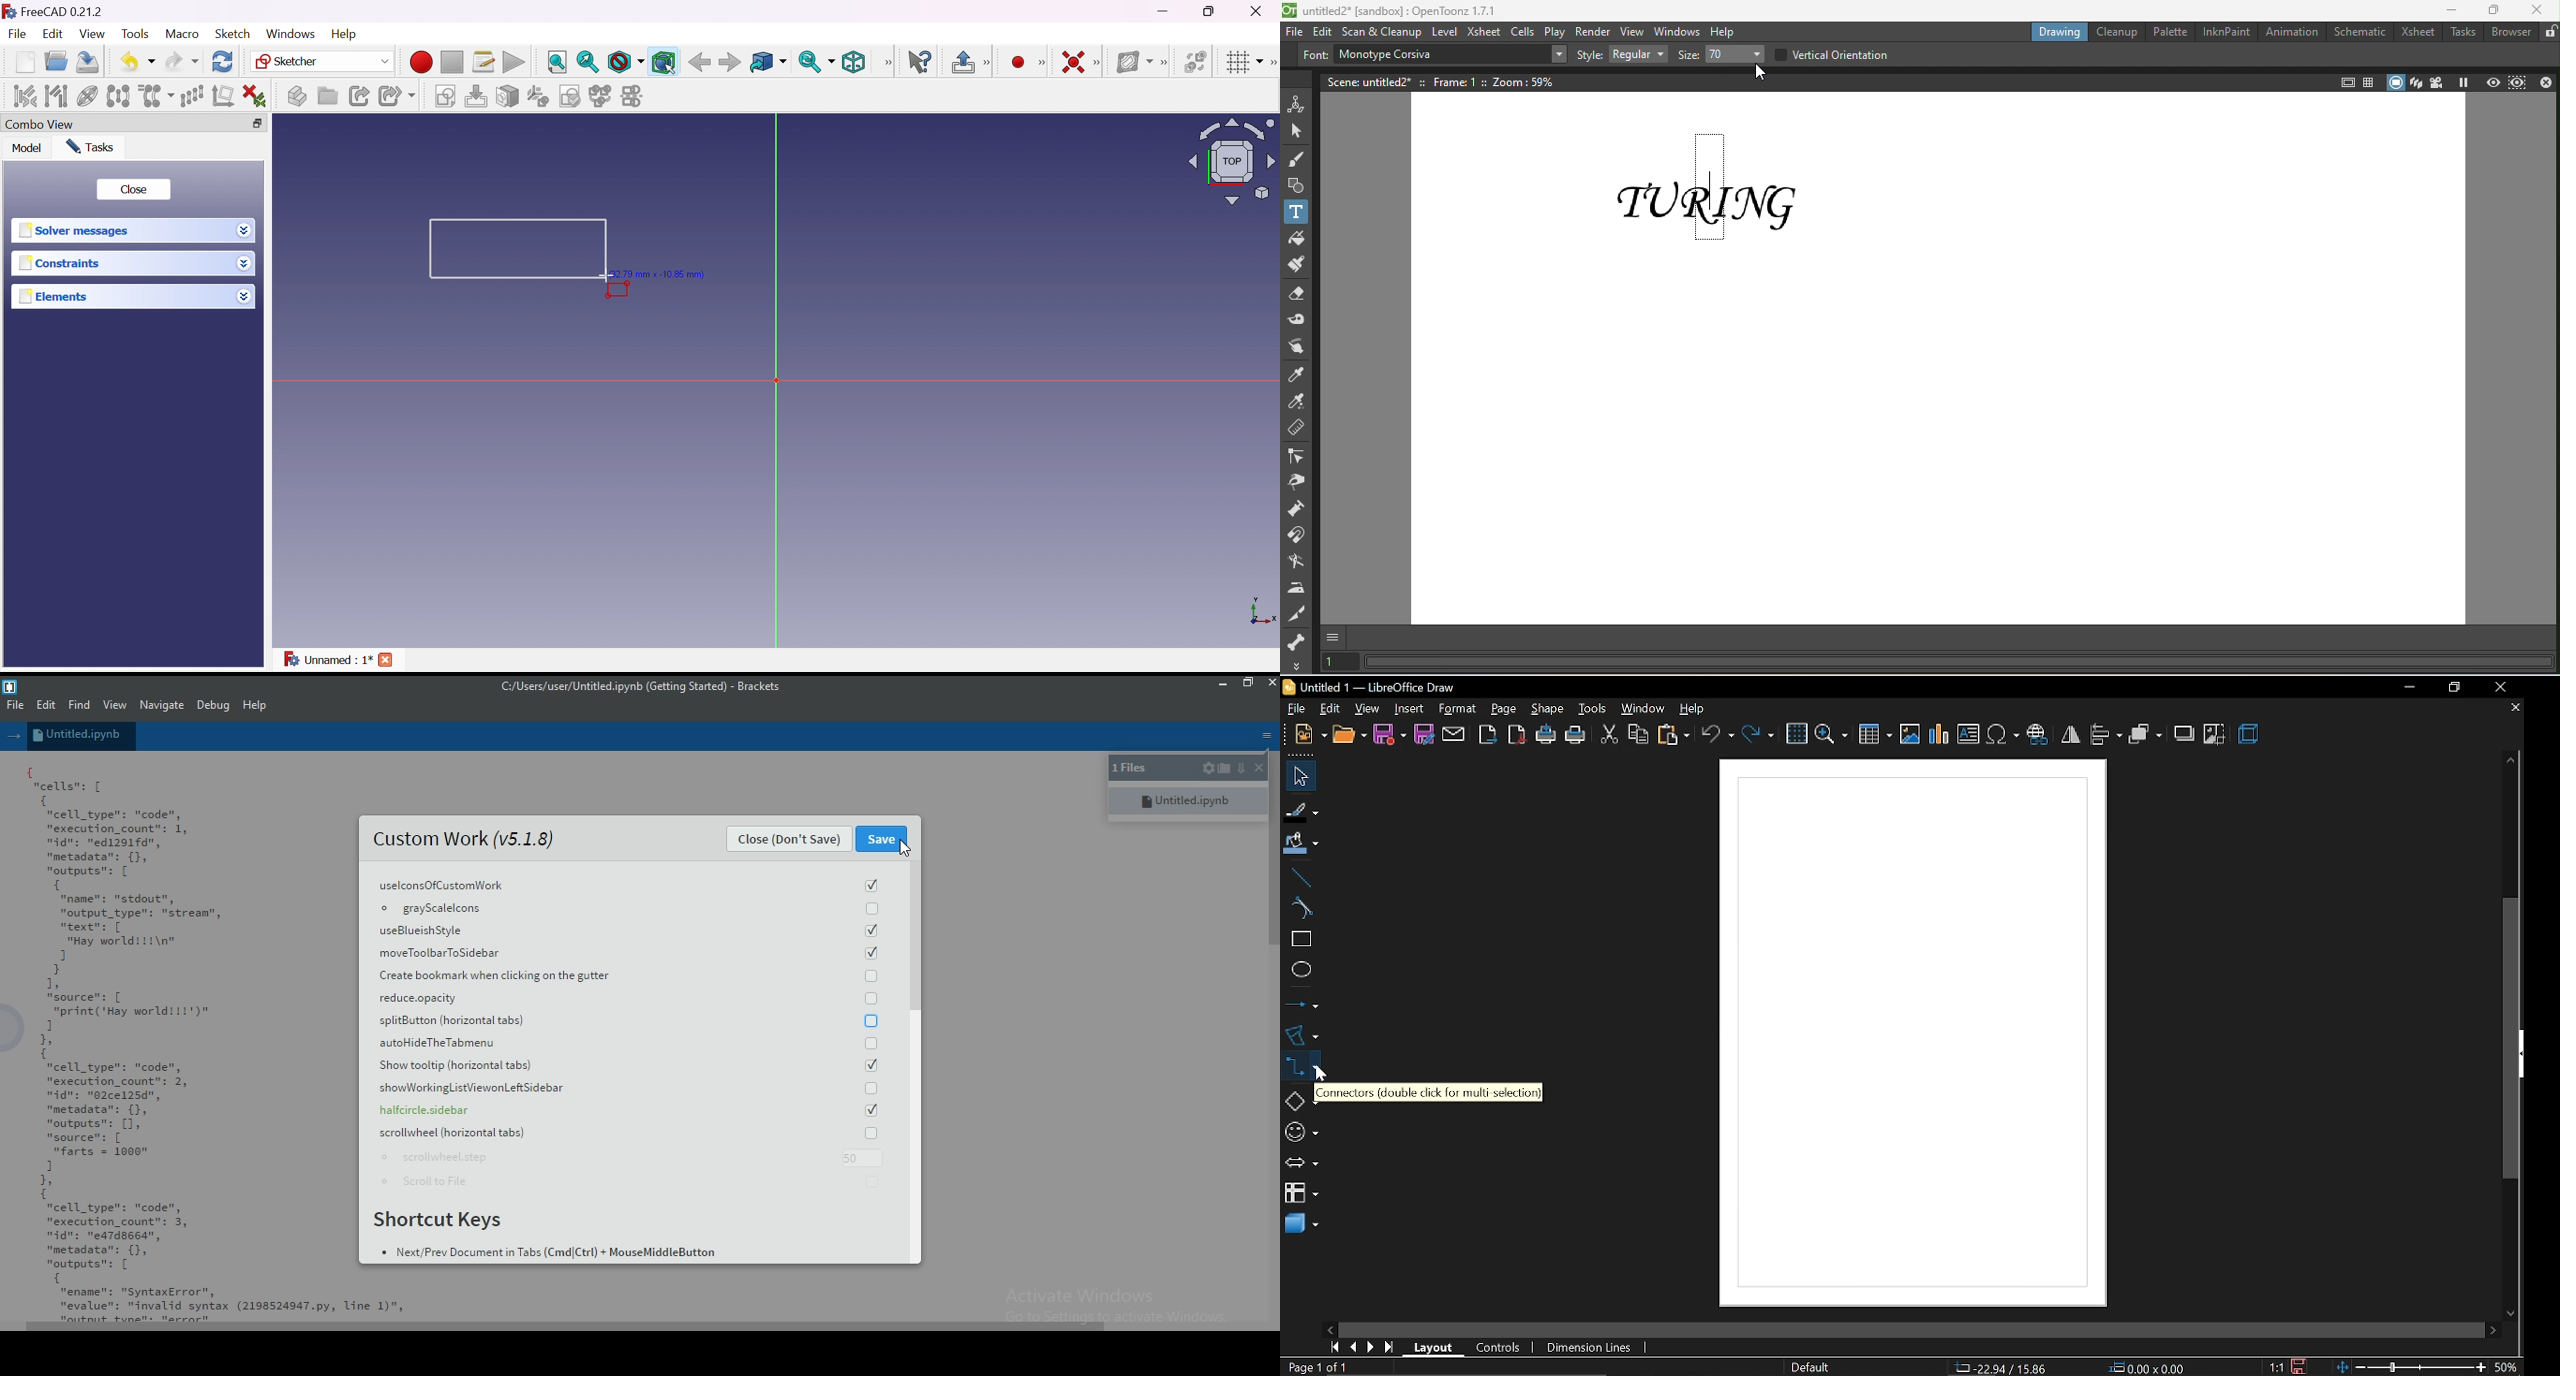 This screenshot has width=2576, height=1400. I want to click on attach, so click(1453, 734).